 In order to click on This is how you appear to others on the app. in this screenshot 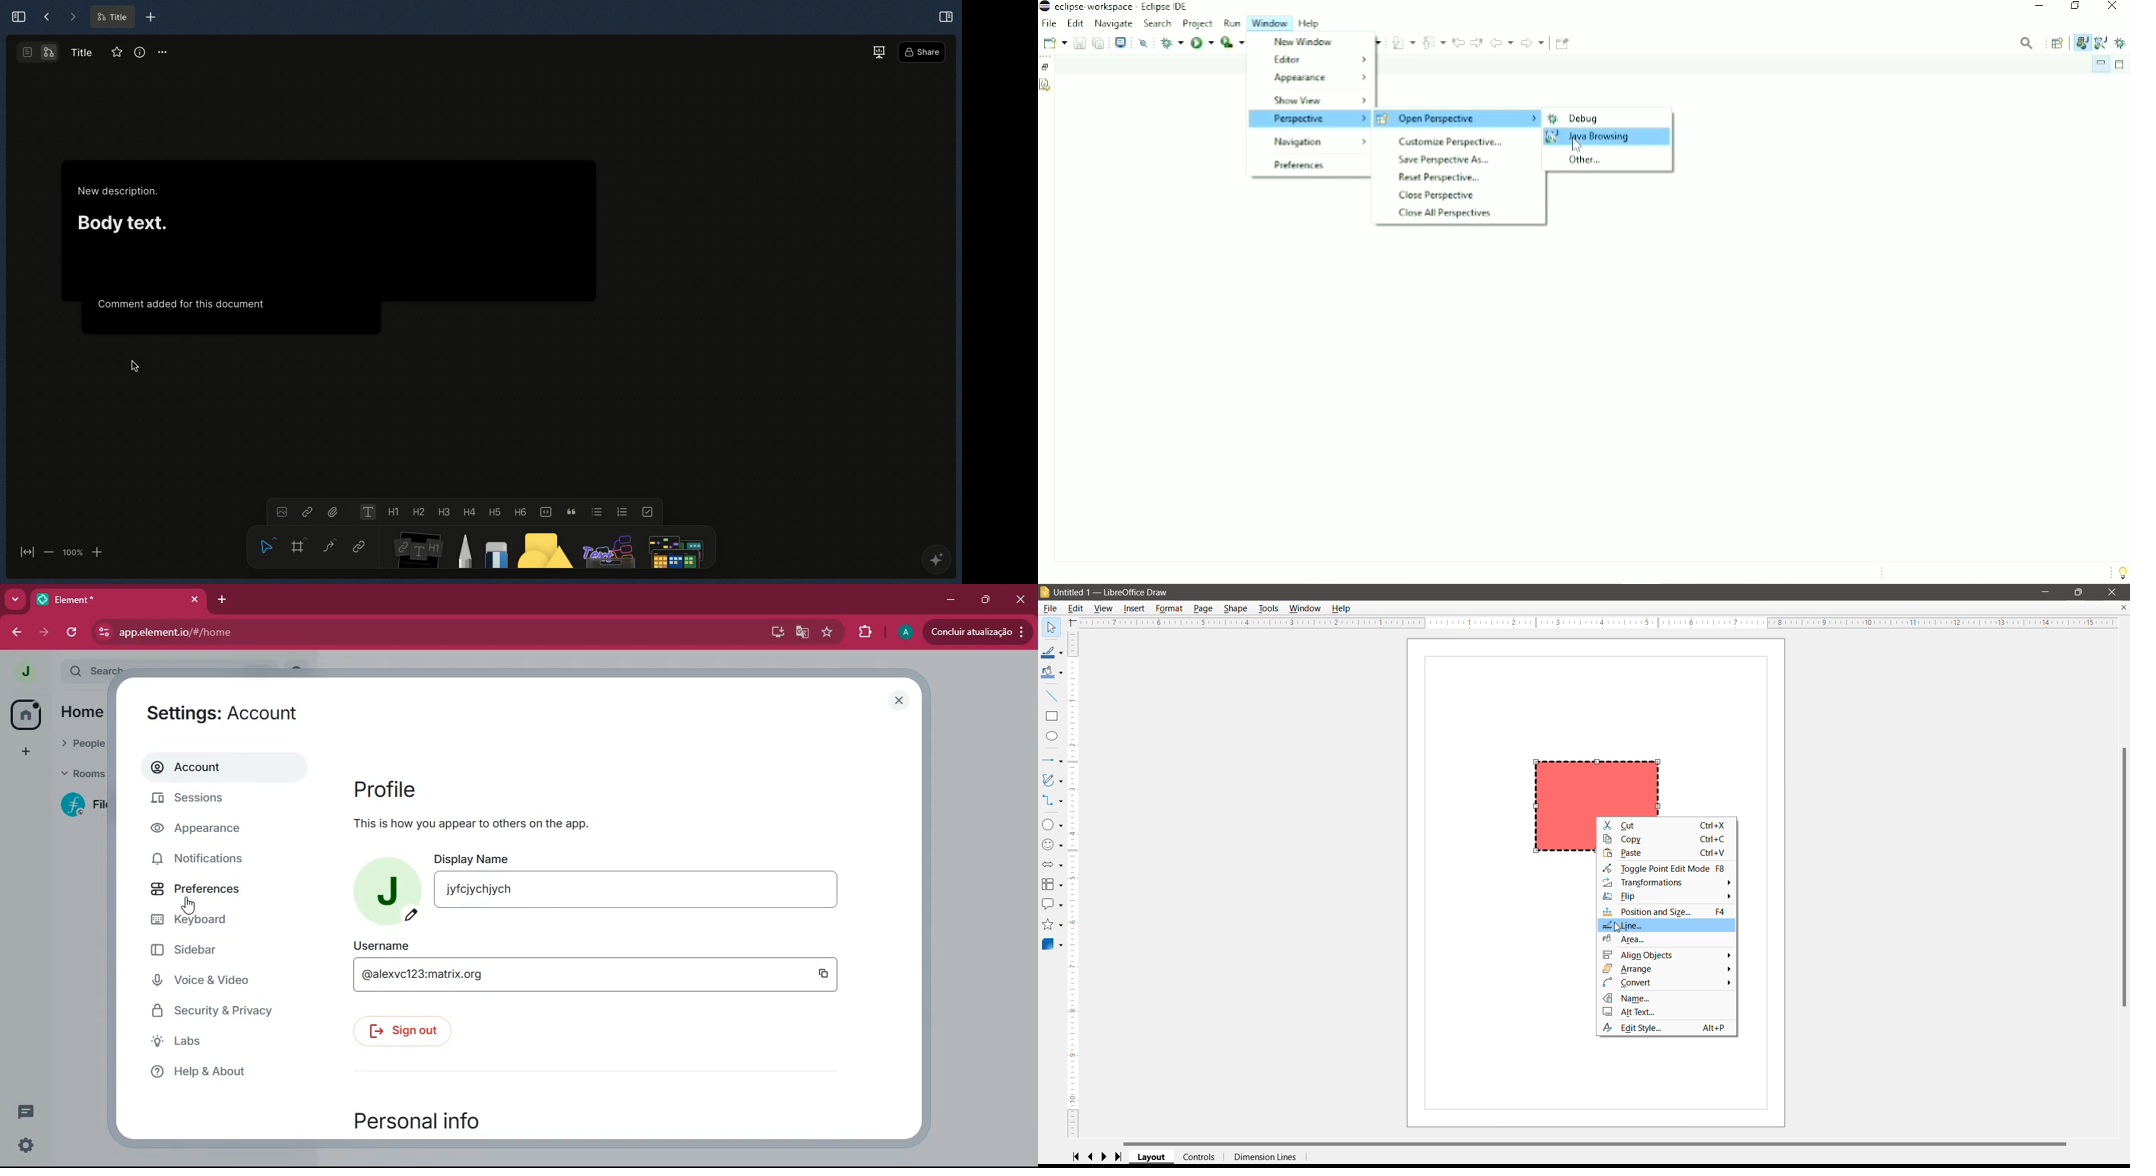, I will do `click(500, 825)`.